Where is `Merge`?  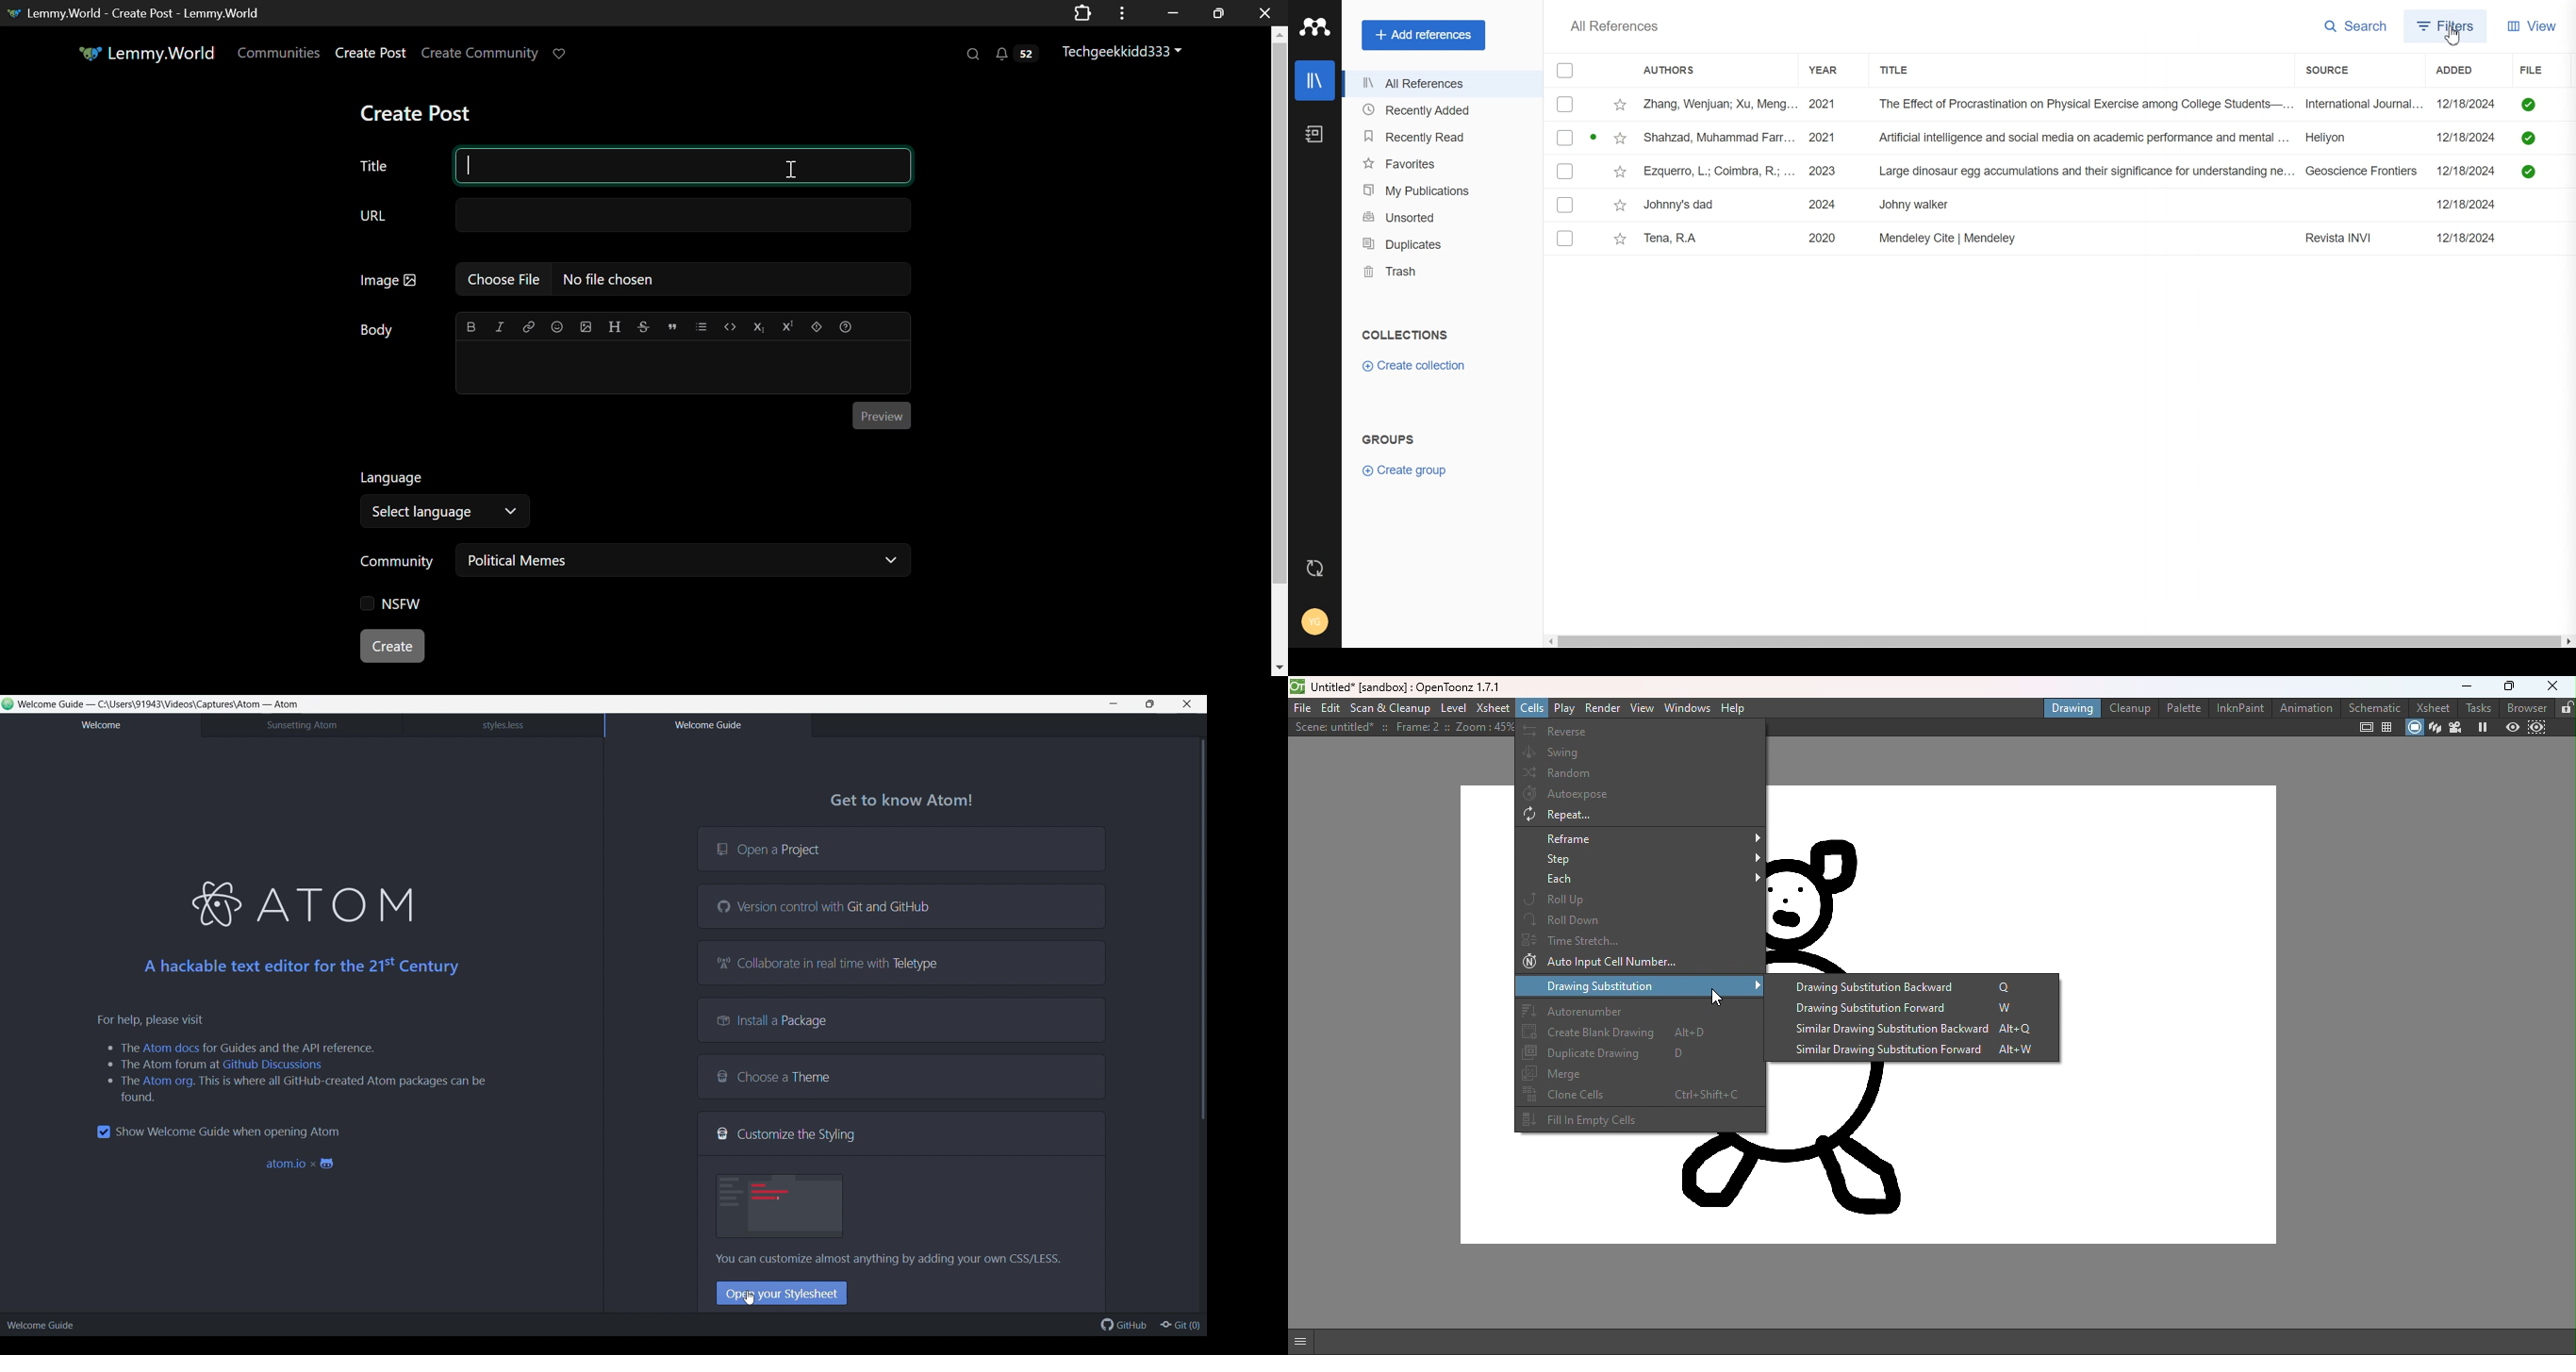
Merge is located at coordinates (1640, 1073).